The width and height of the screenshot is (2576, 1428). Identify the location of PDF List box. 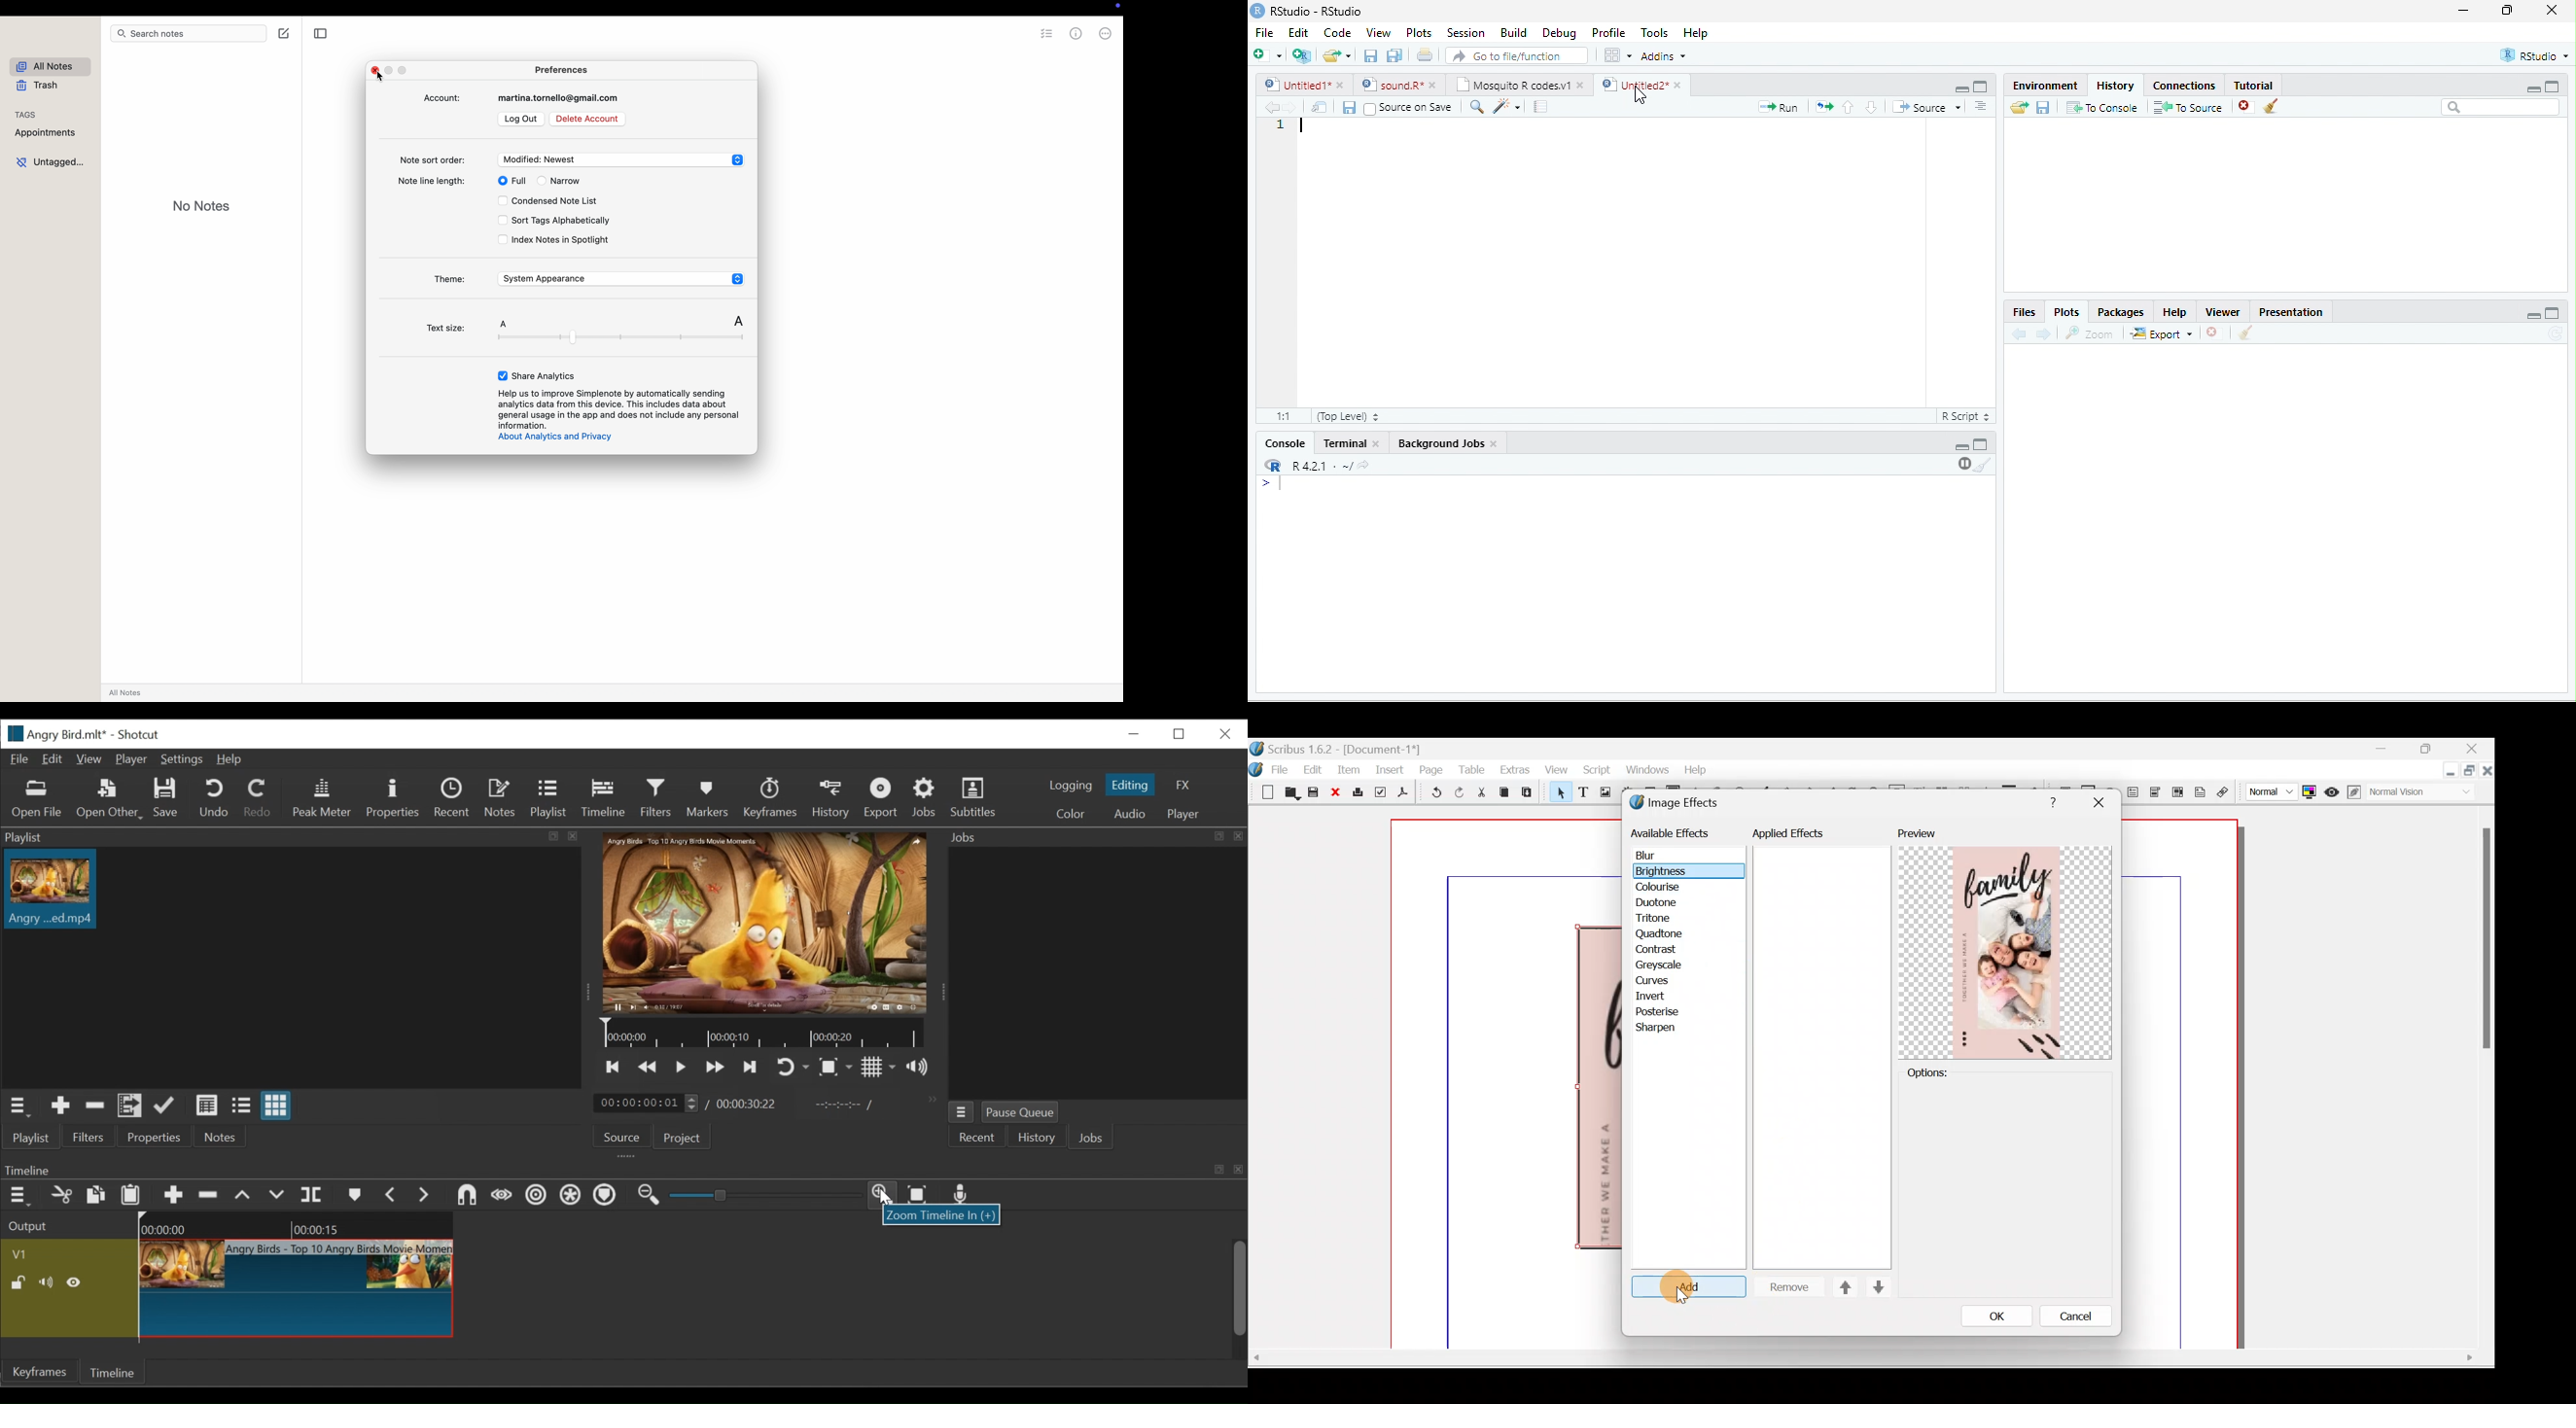
(2178, 790).